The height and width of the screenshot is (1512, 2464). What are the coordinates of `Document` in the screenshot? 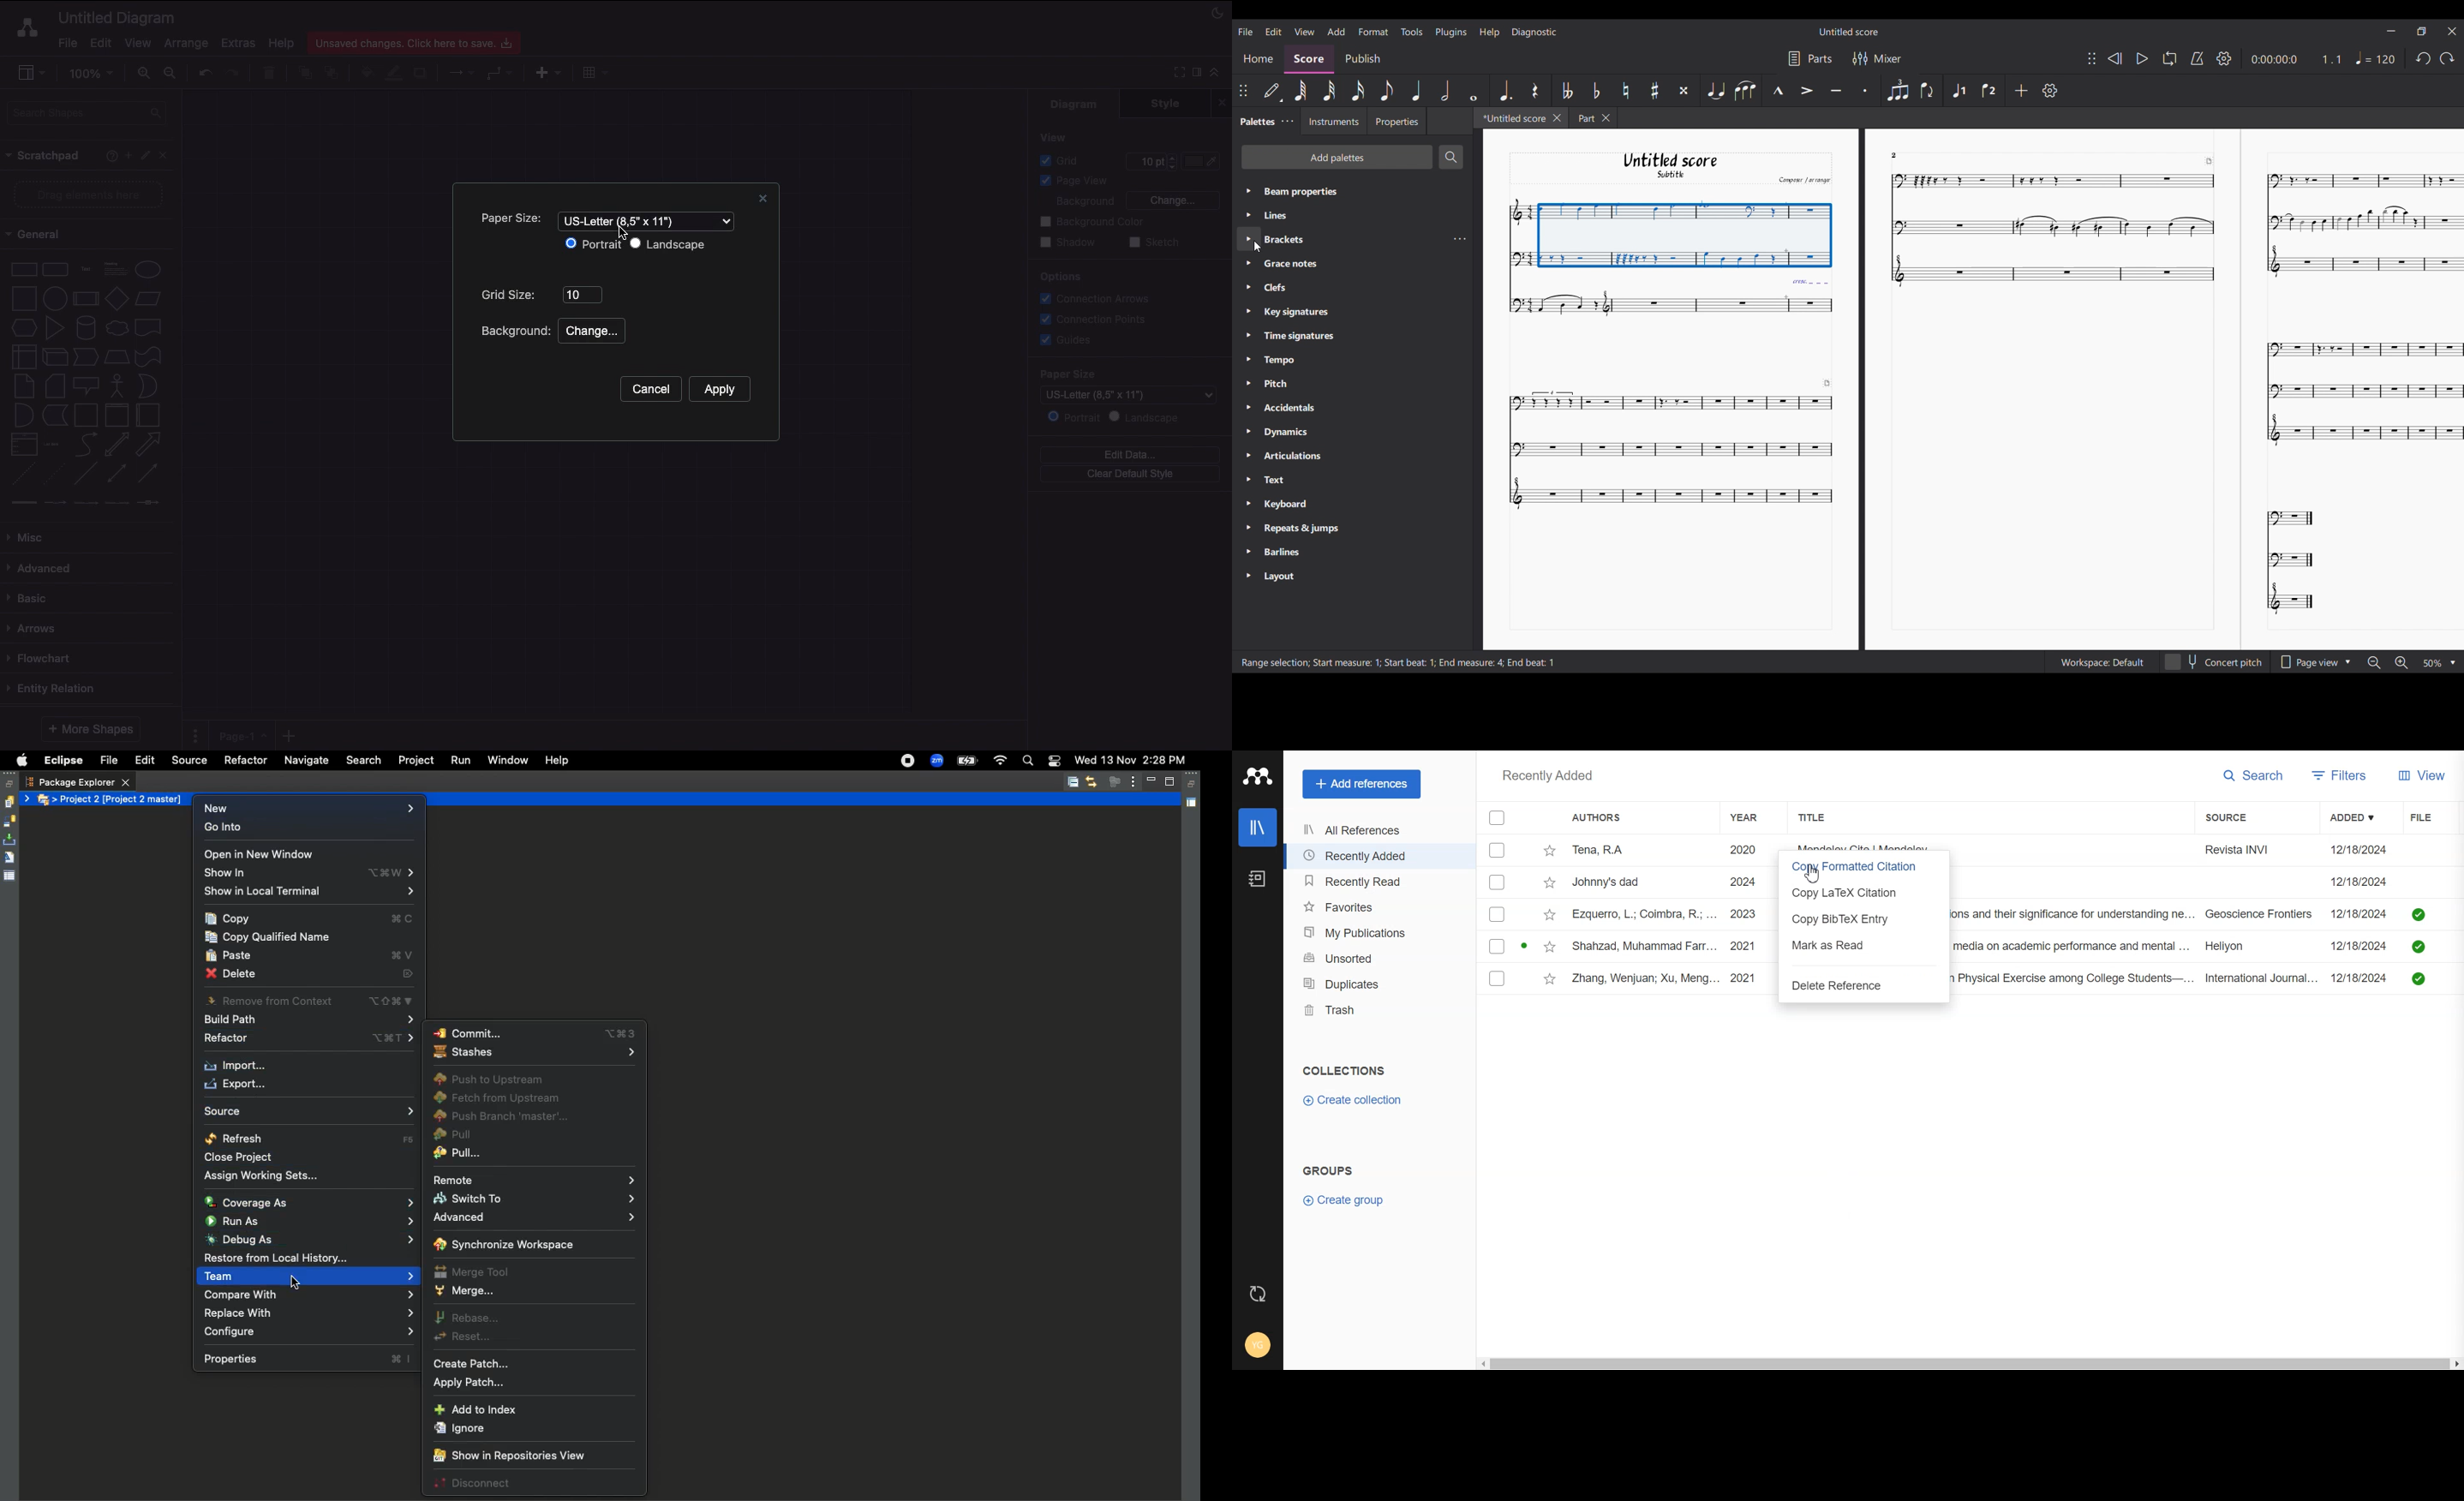 It's located at (149, 327).